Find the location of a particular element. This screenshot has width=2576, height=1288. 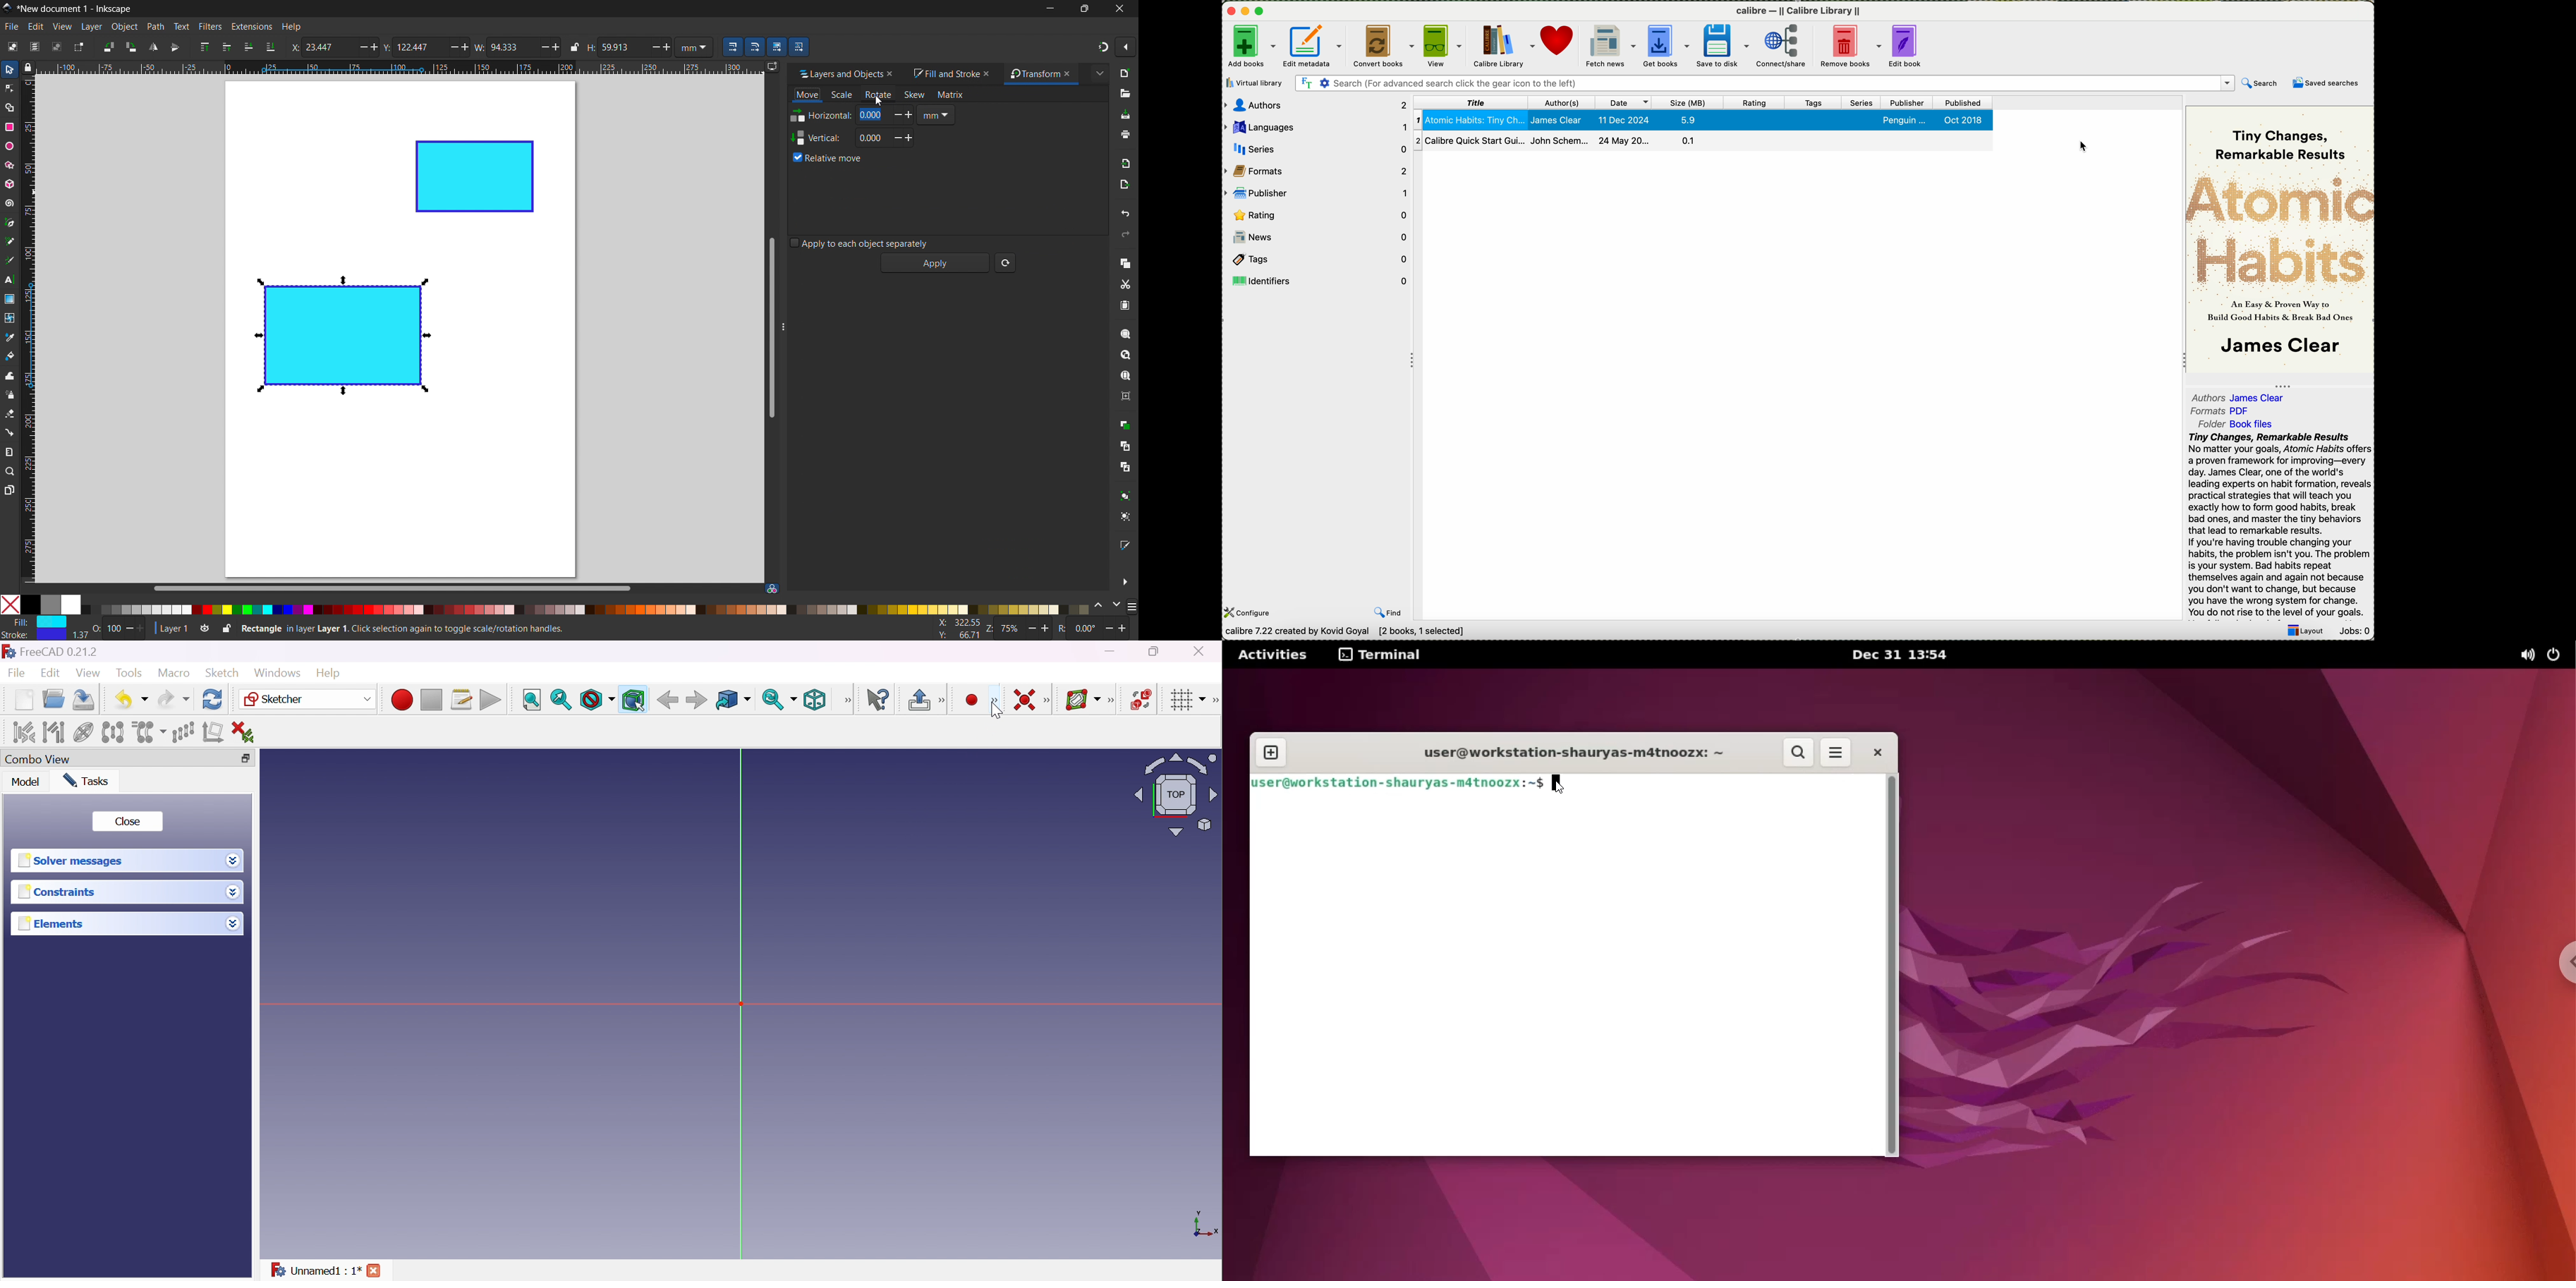

identifiers is located at coordinates (1319, 281).